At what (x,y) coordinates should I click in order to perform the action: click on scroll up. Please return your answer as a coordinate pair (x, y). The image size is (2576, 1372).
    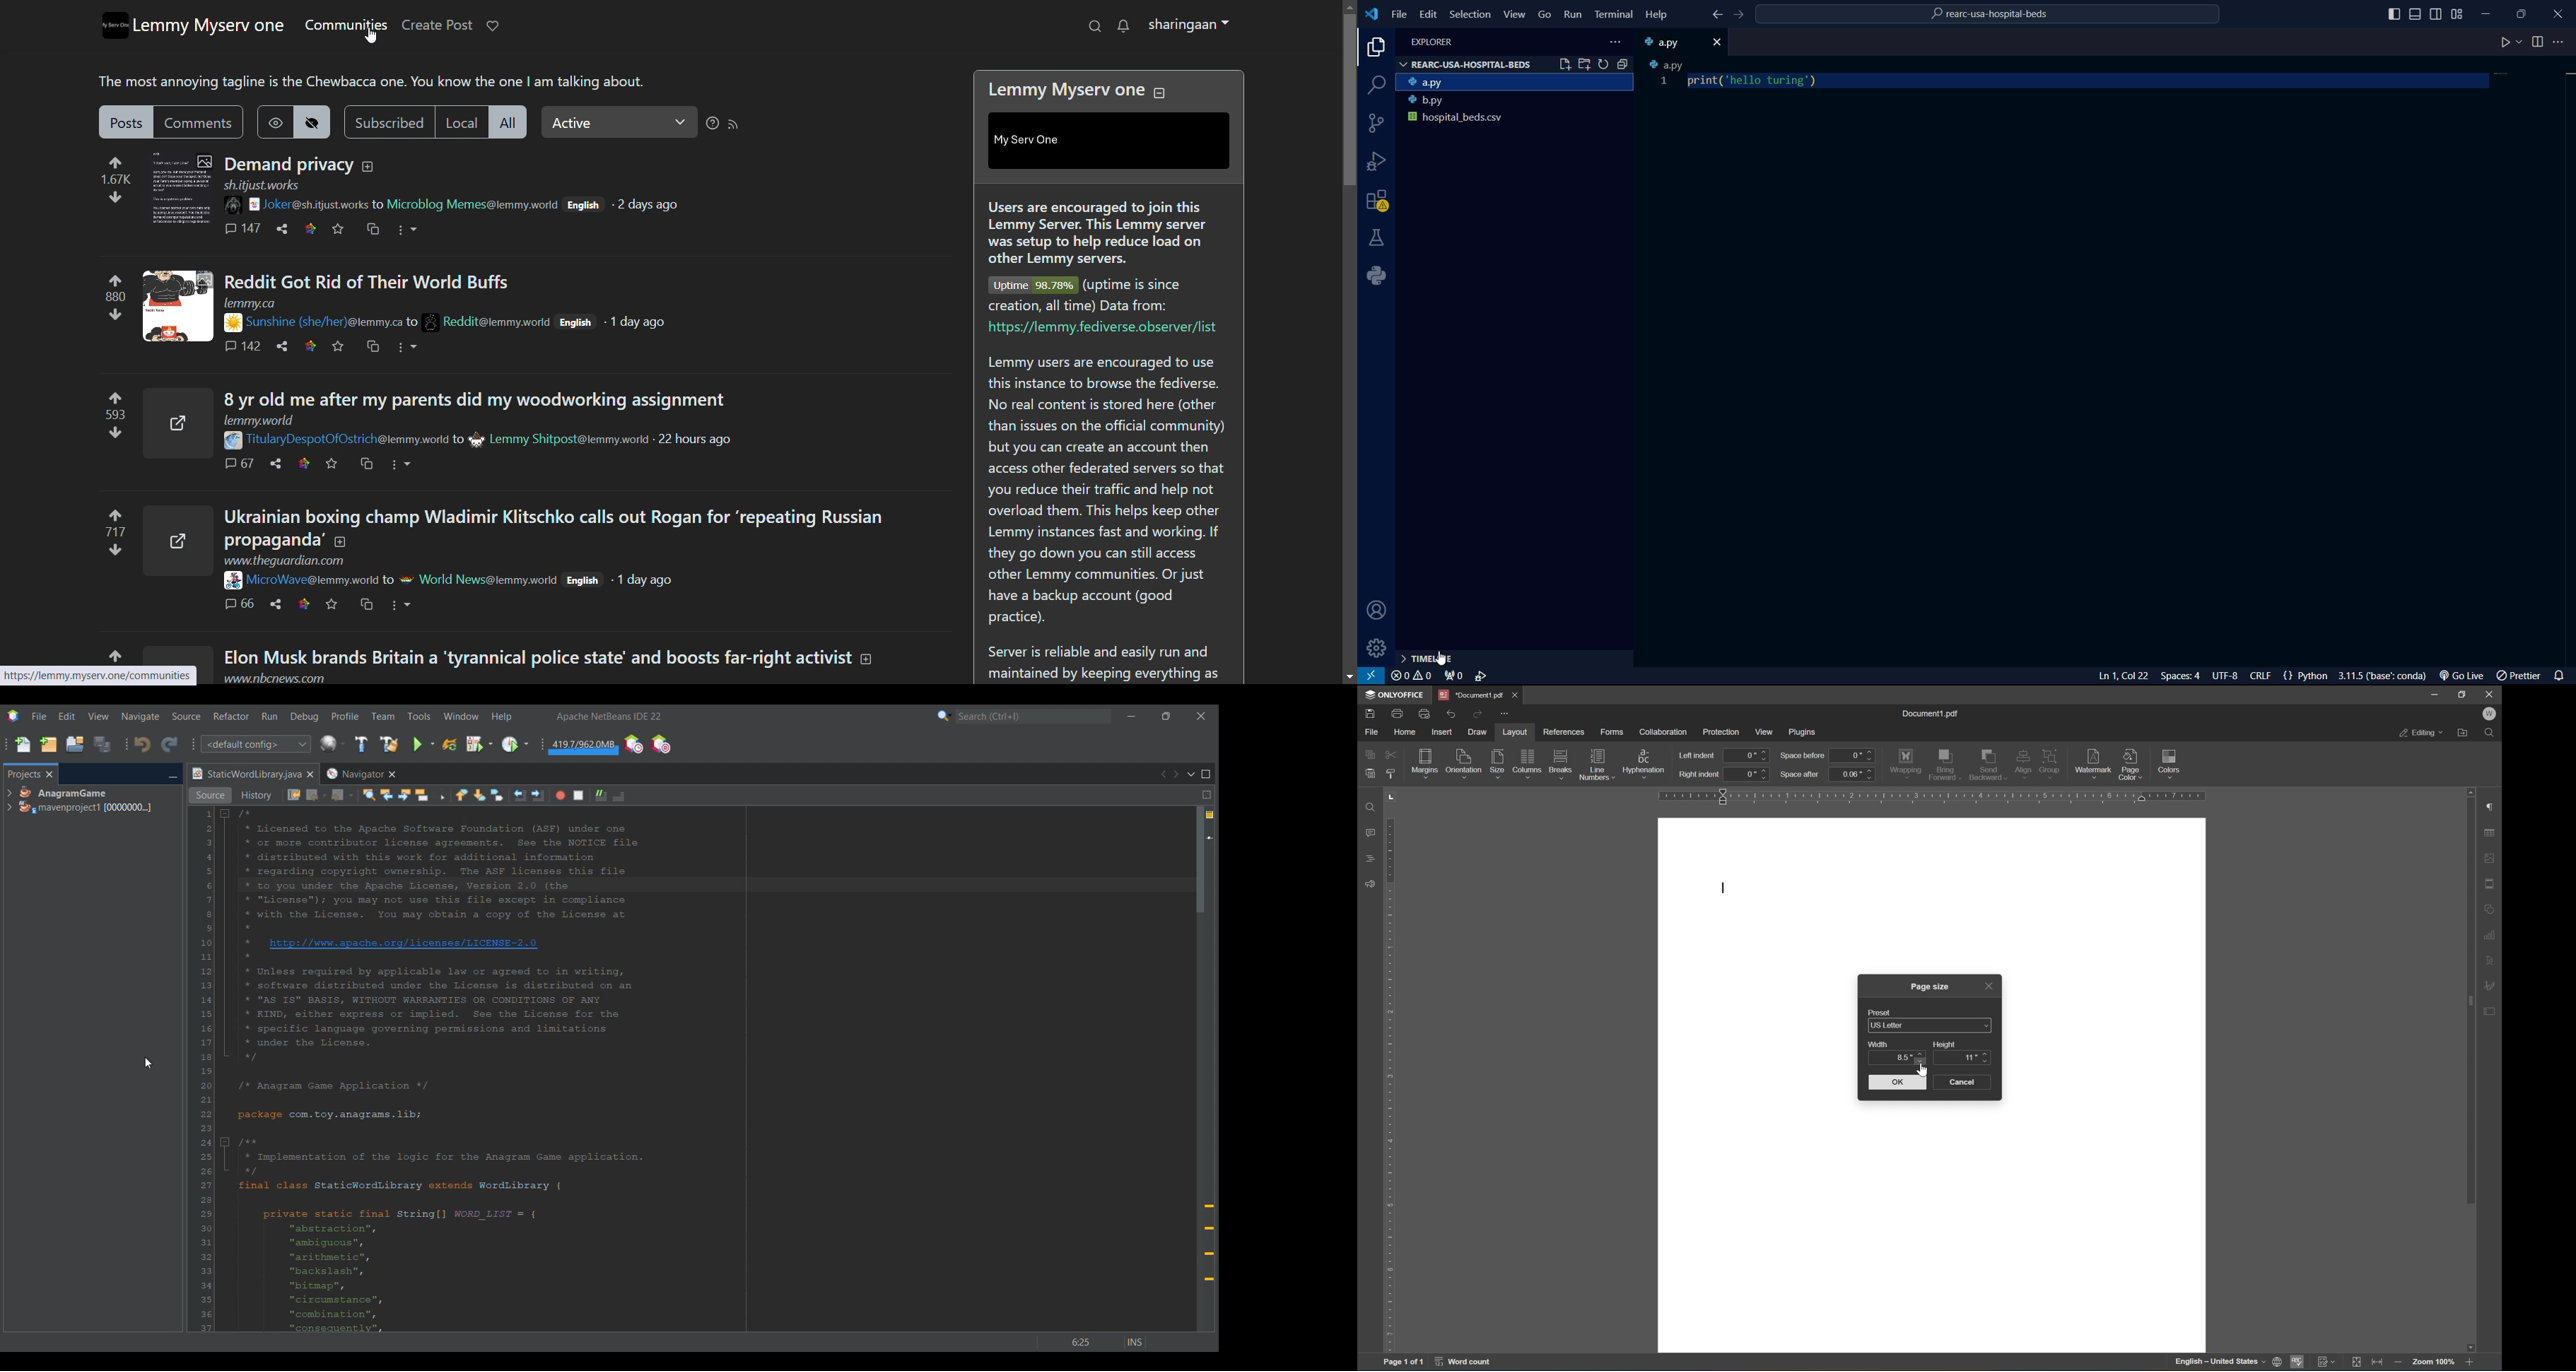
    Looking at the image, I should click on (1349, 6).